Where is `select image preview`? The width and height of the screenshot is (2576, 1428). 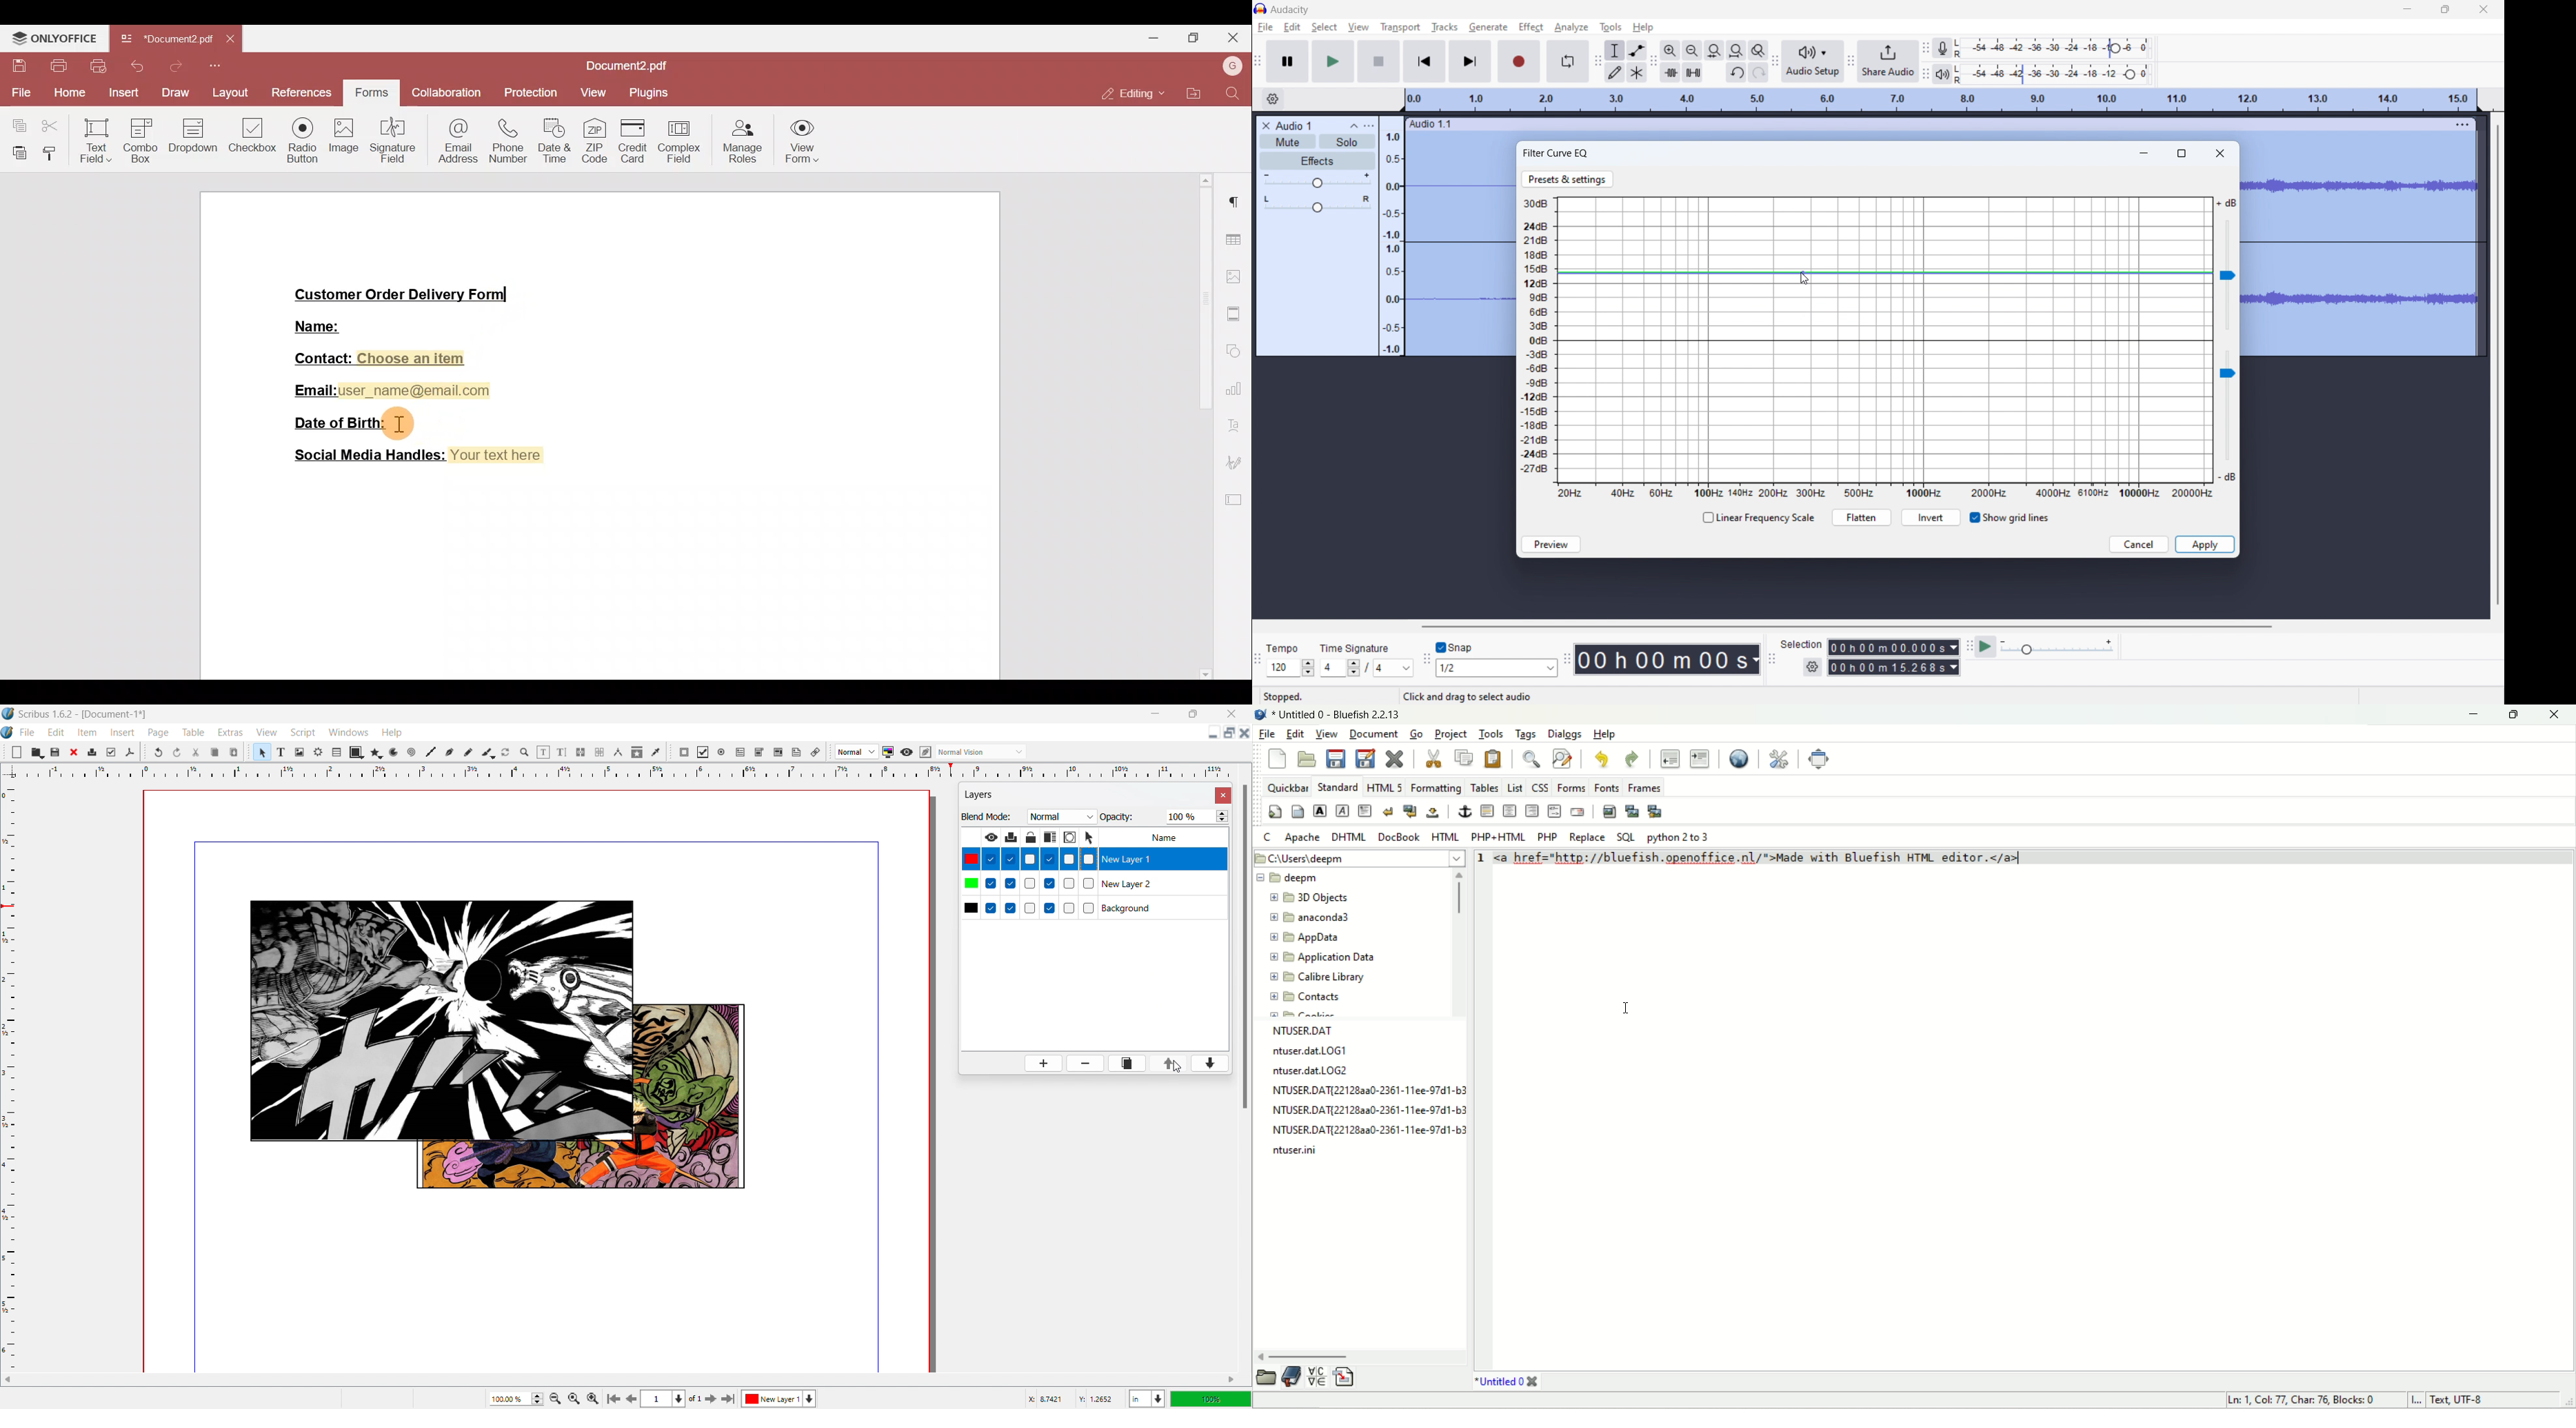
select image preview is located at coordinates (857, 751).